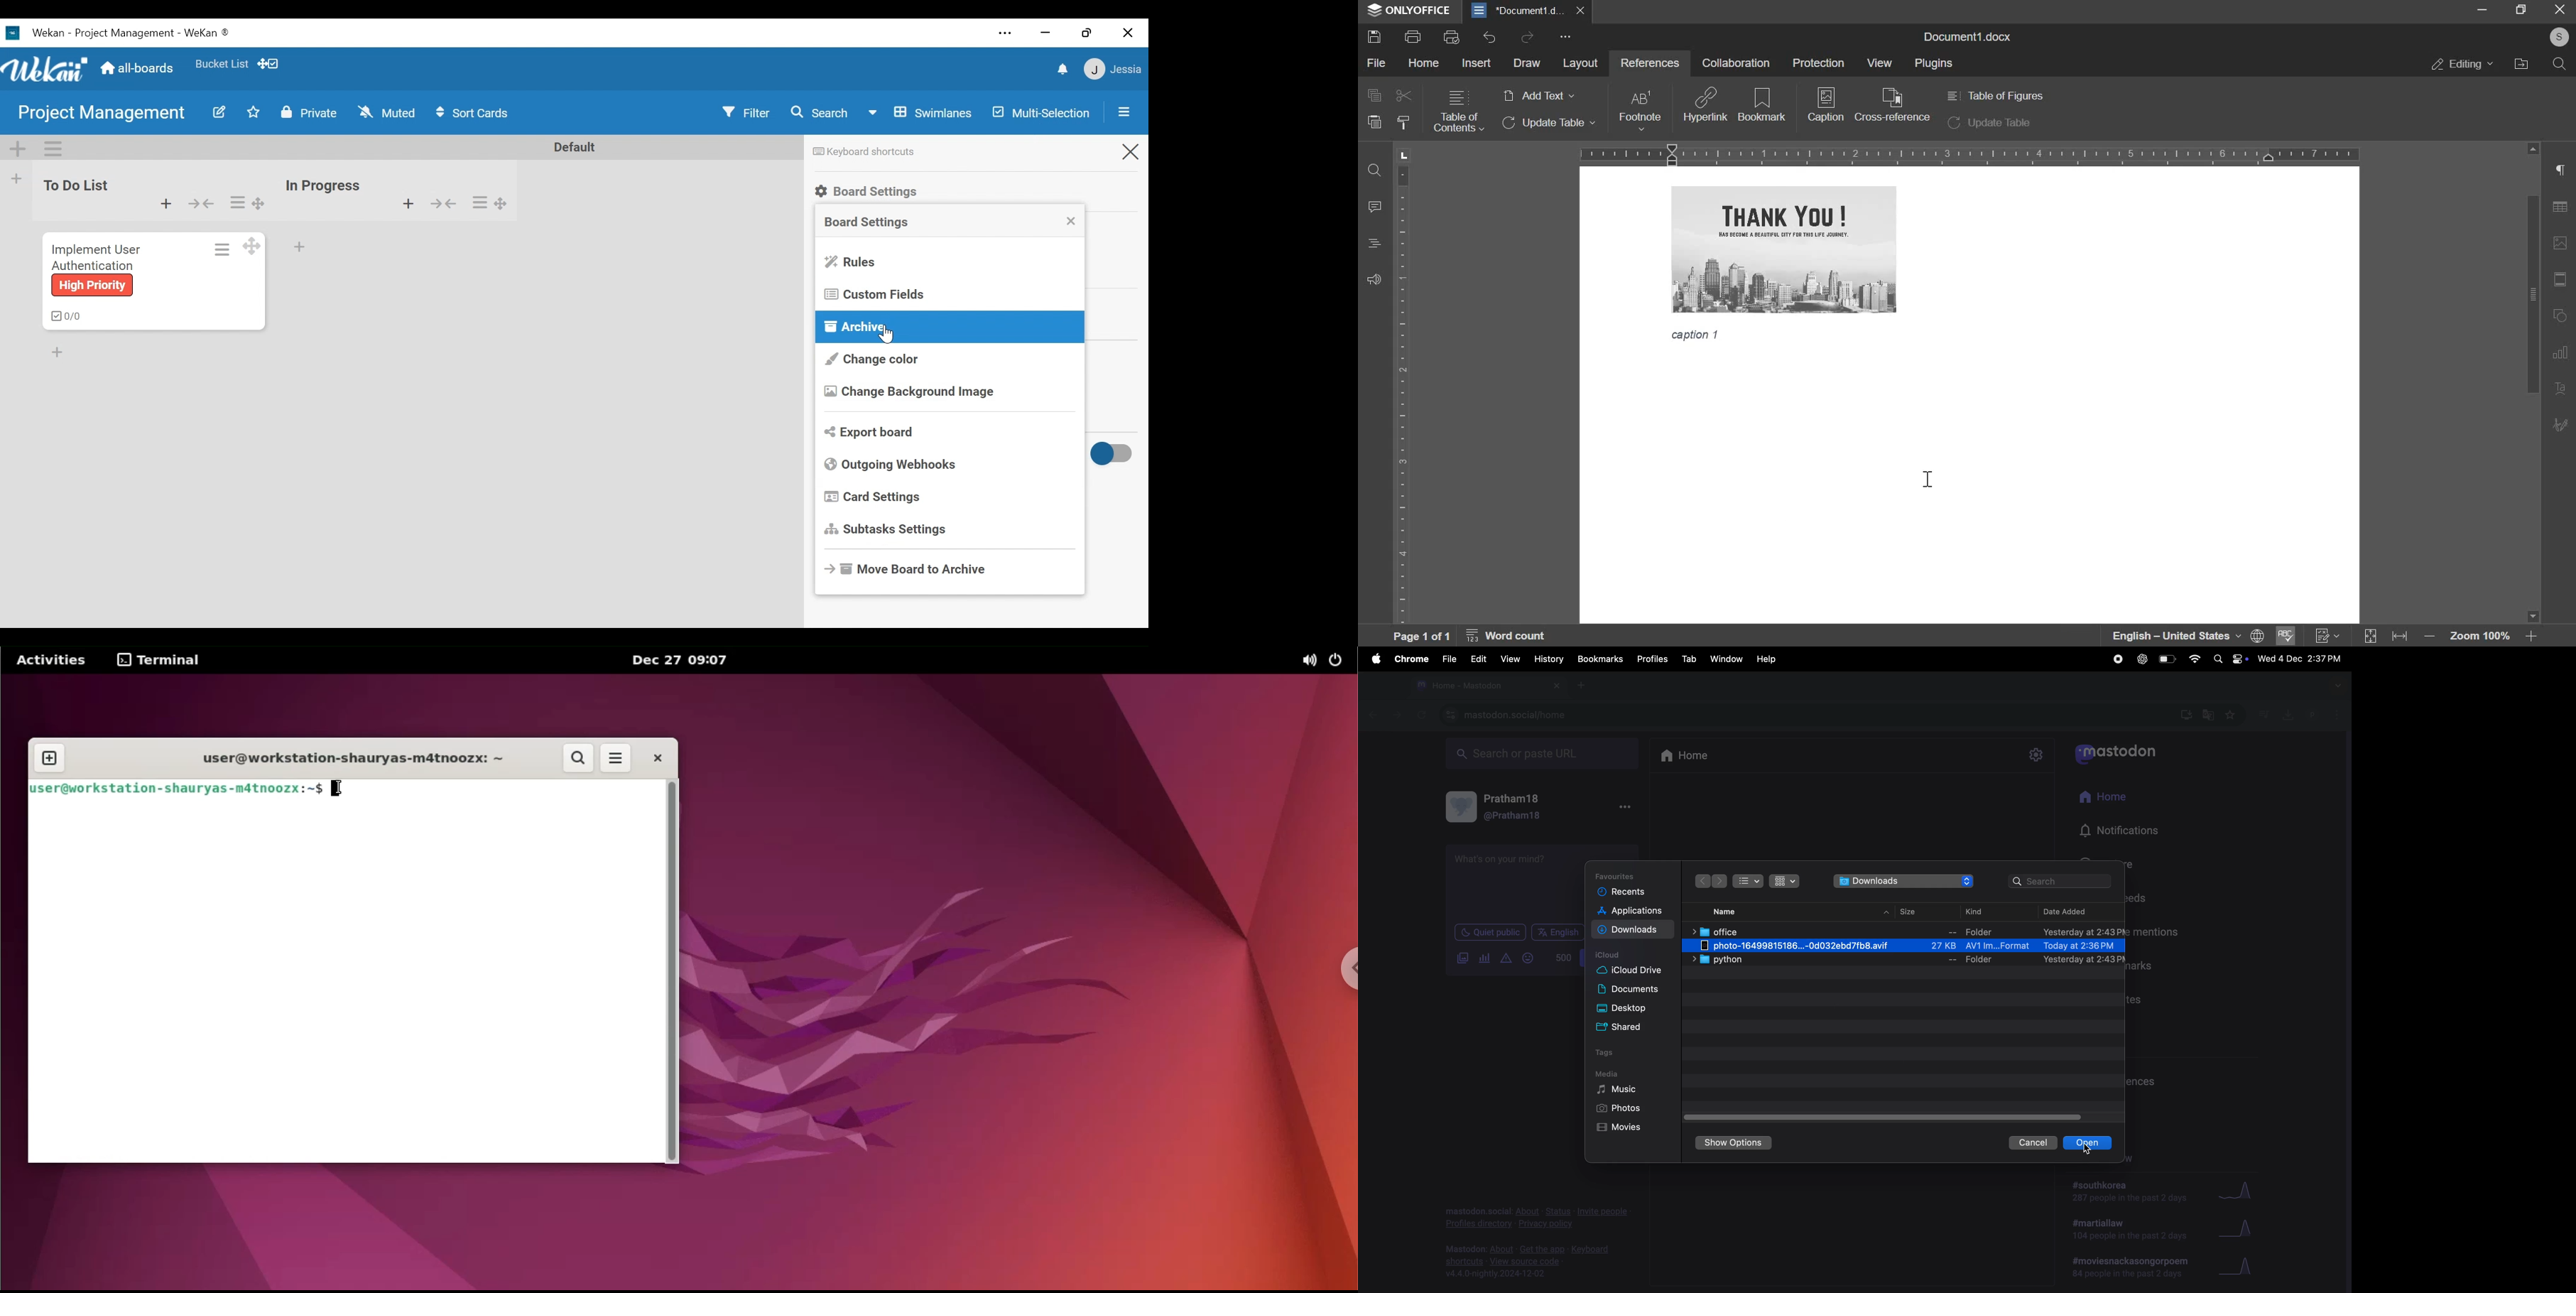 Image resolution: width=2576 pixels, height=1316 pixels. What do you see at coordinates (15, 33) in the screenshot?
I see `Wekan icon` at bounding box center [15, 33].